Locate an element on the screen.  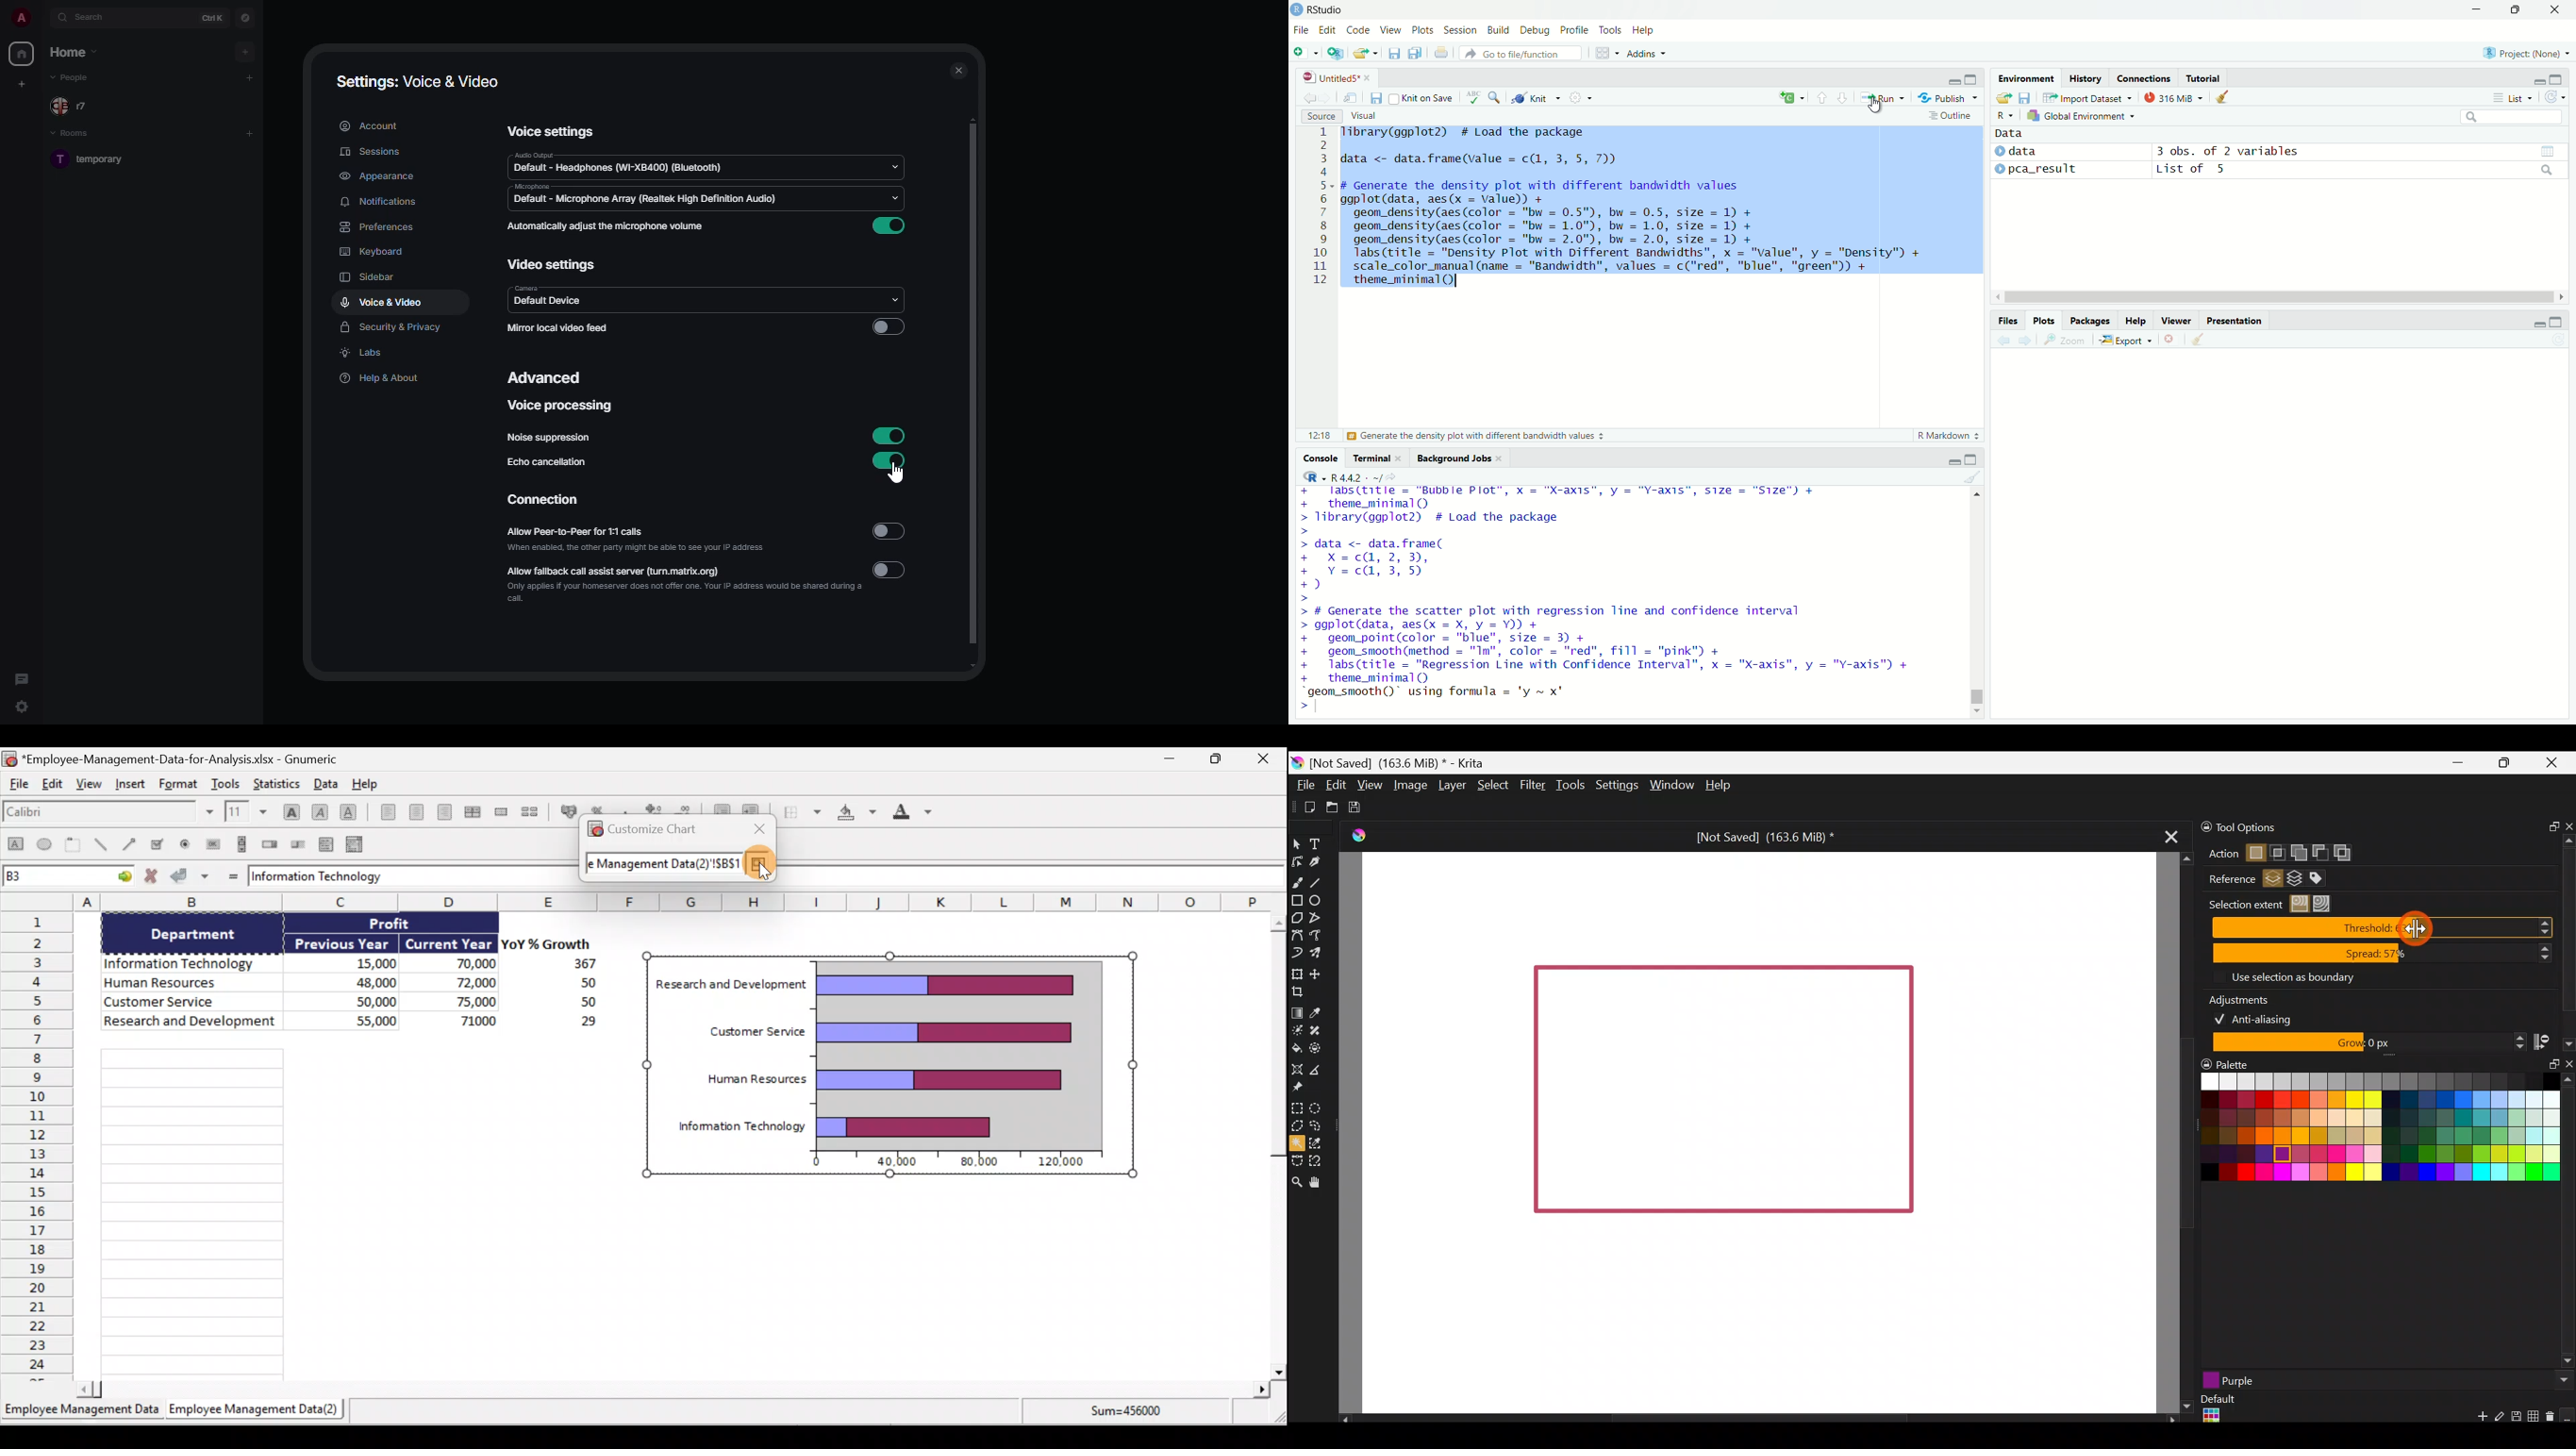
Show in new window is located at coordinates (1350, 97).